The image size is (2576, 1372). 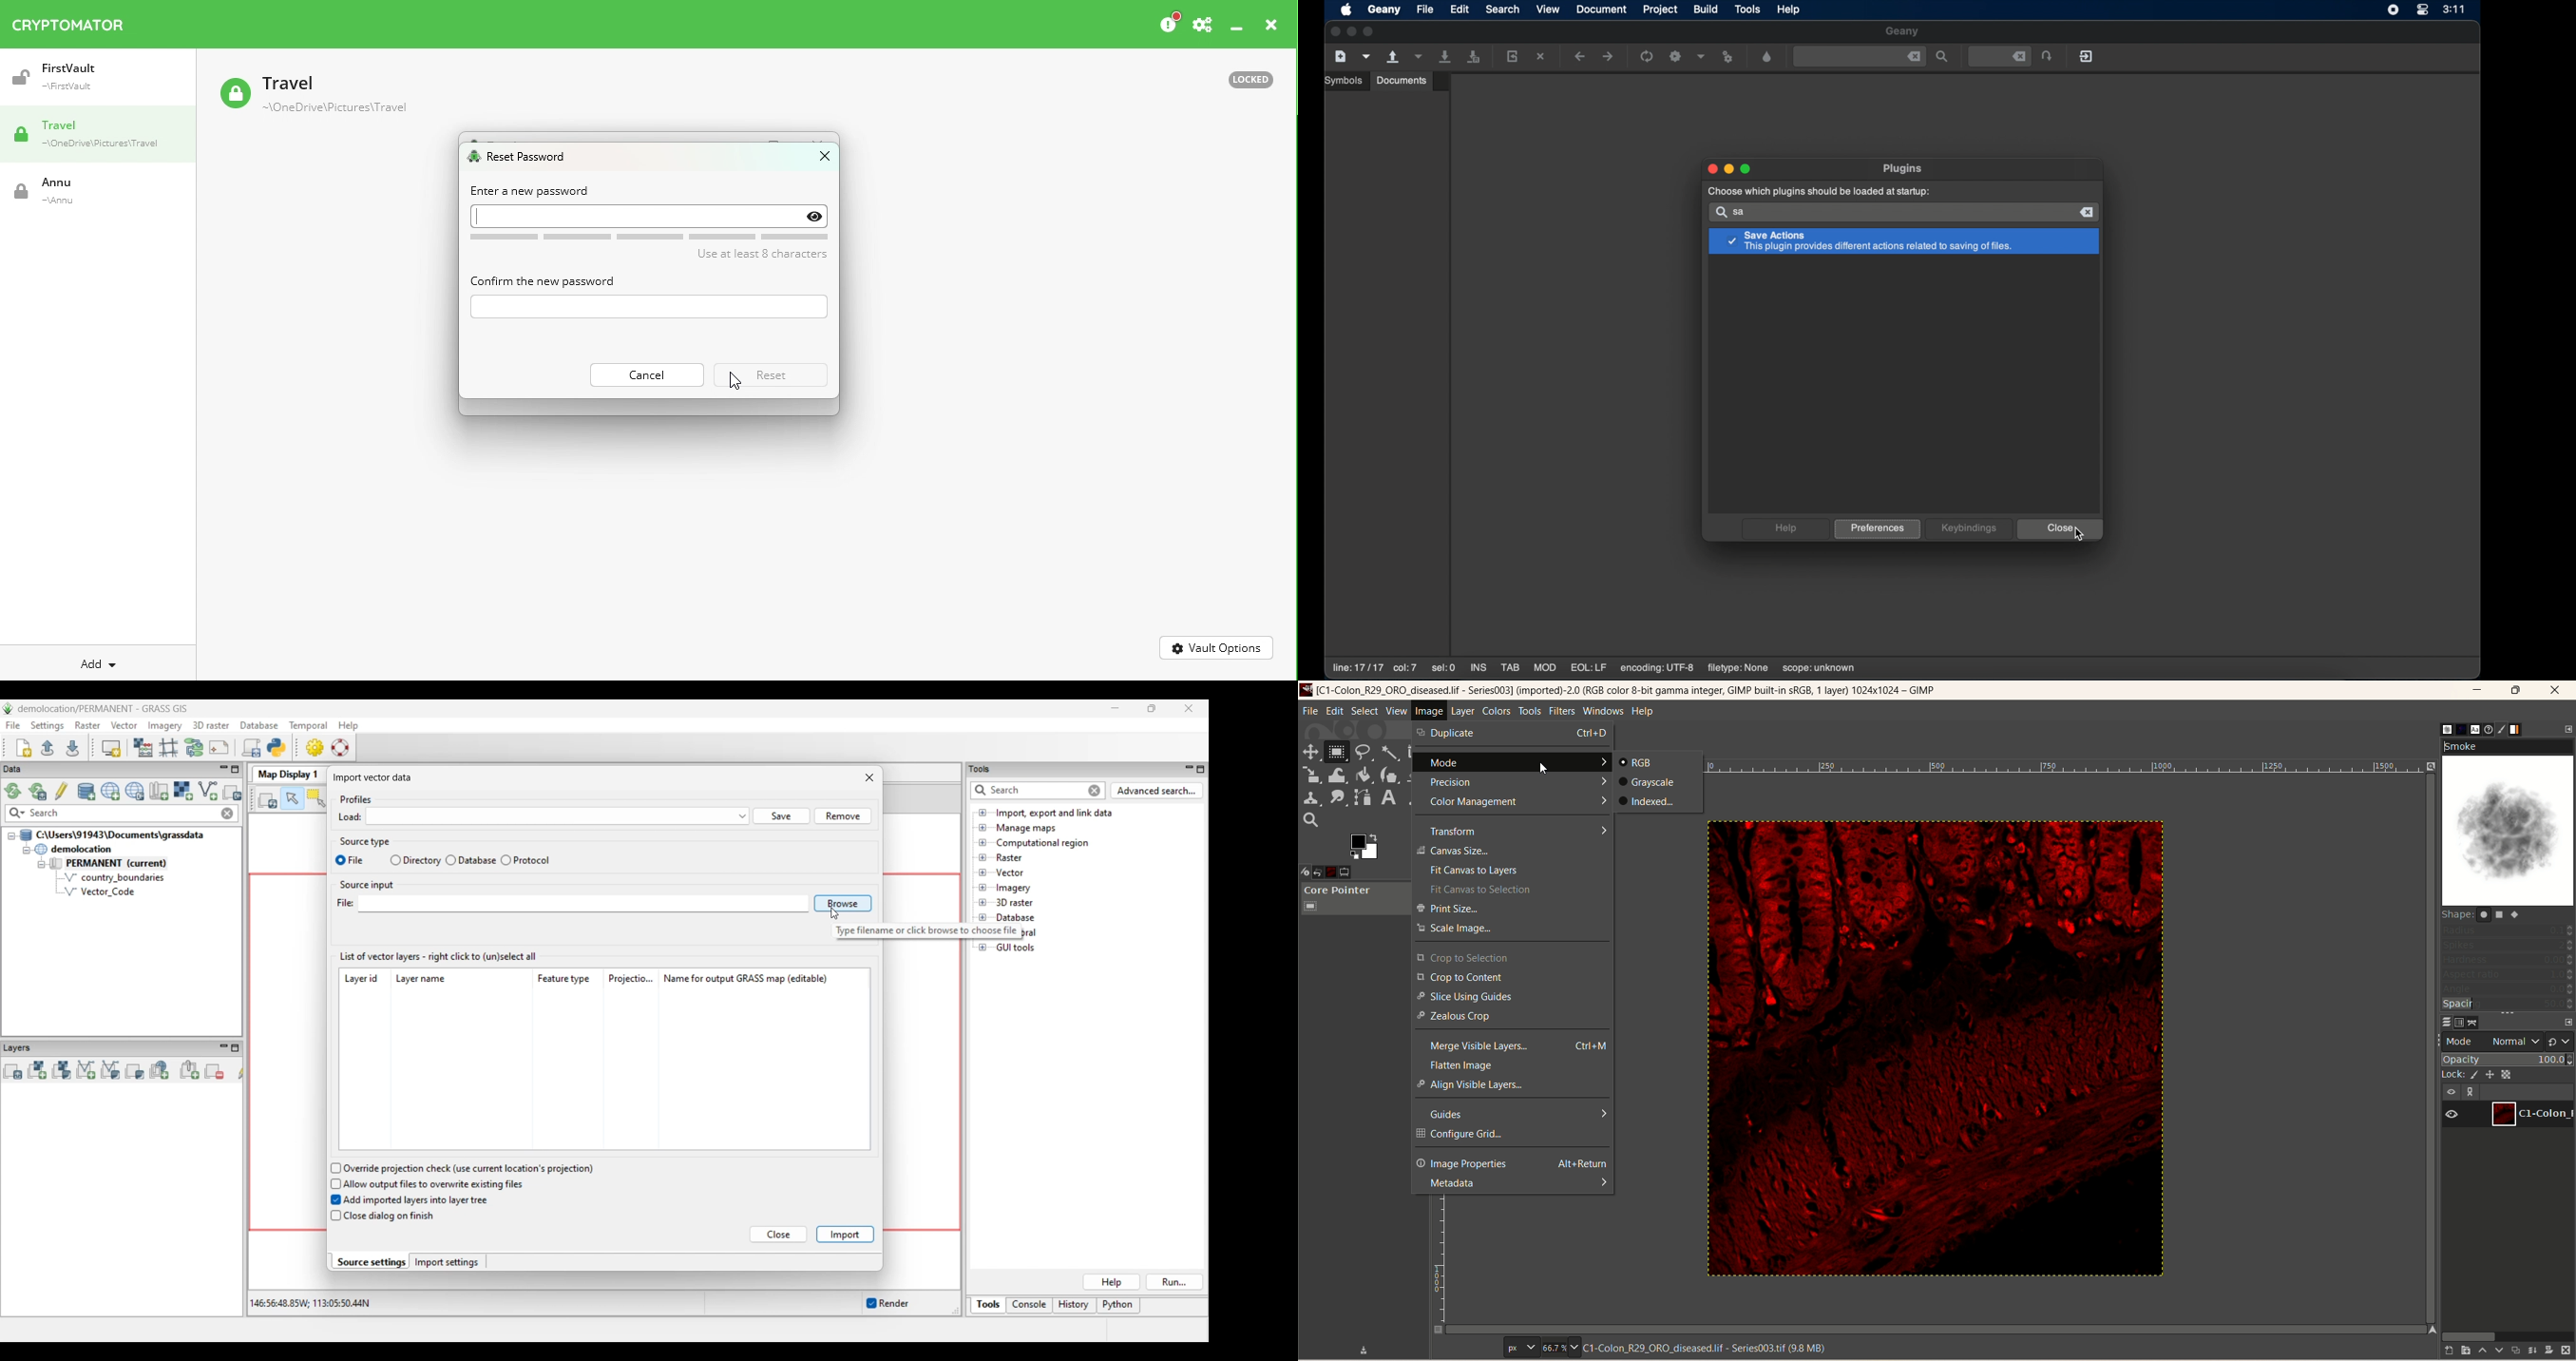 I want to click on image, so click(x=1333, y=871).